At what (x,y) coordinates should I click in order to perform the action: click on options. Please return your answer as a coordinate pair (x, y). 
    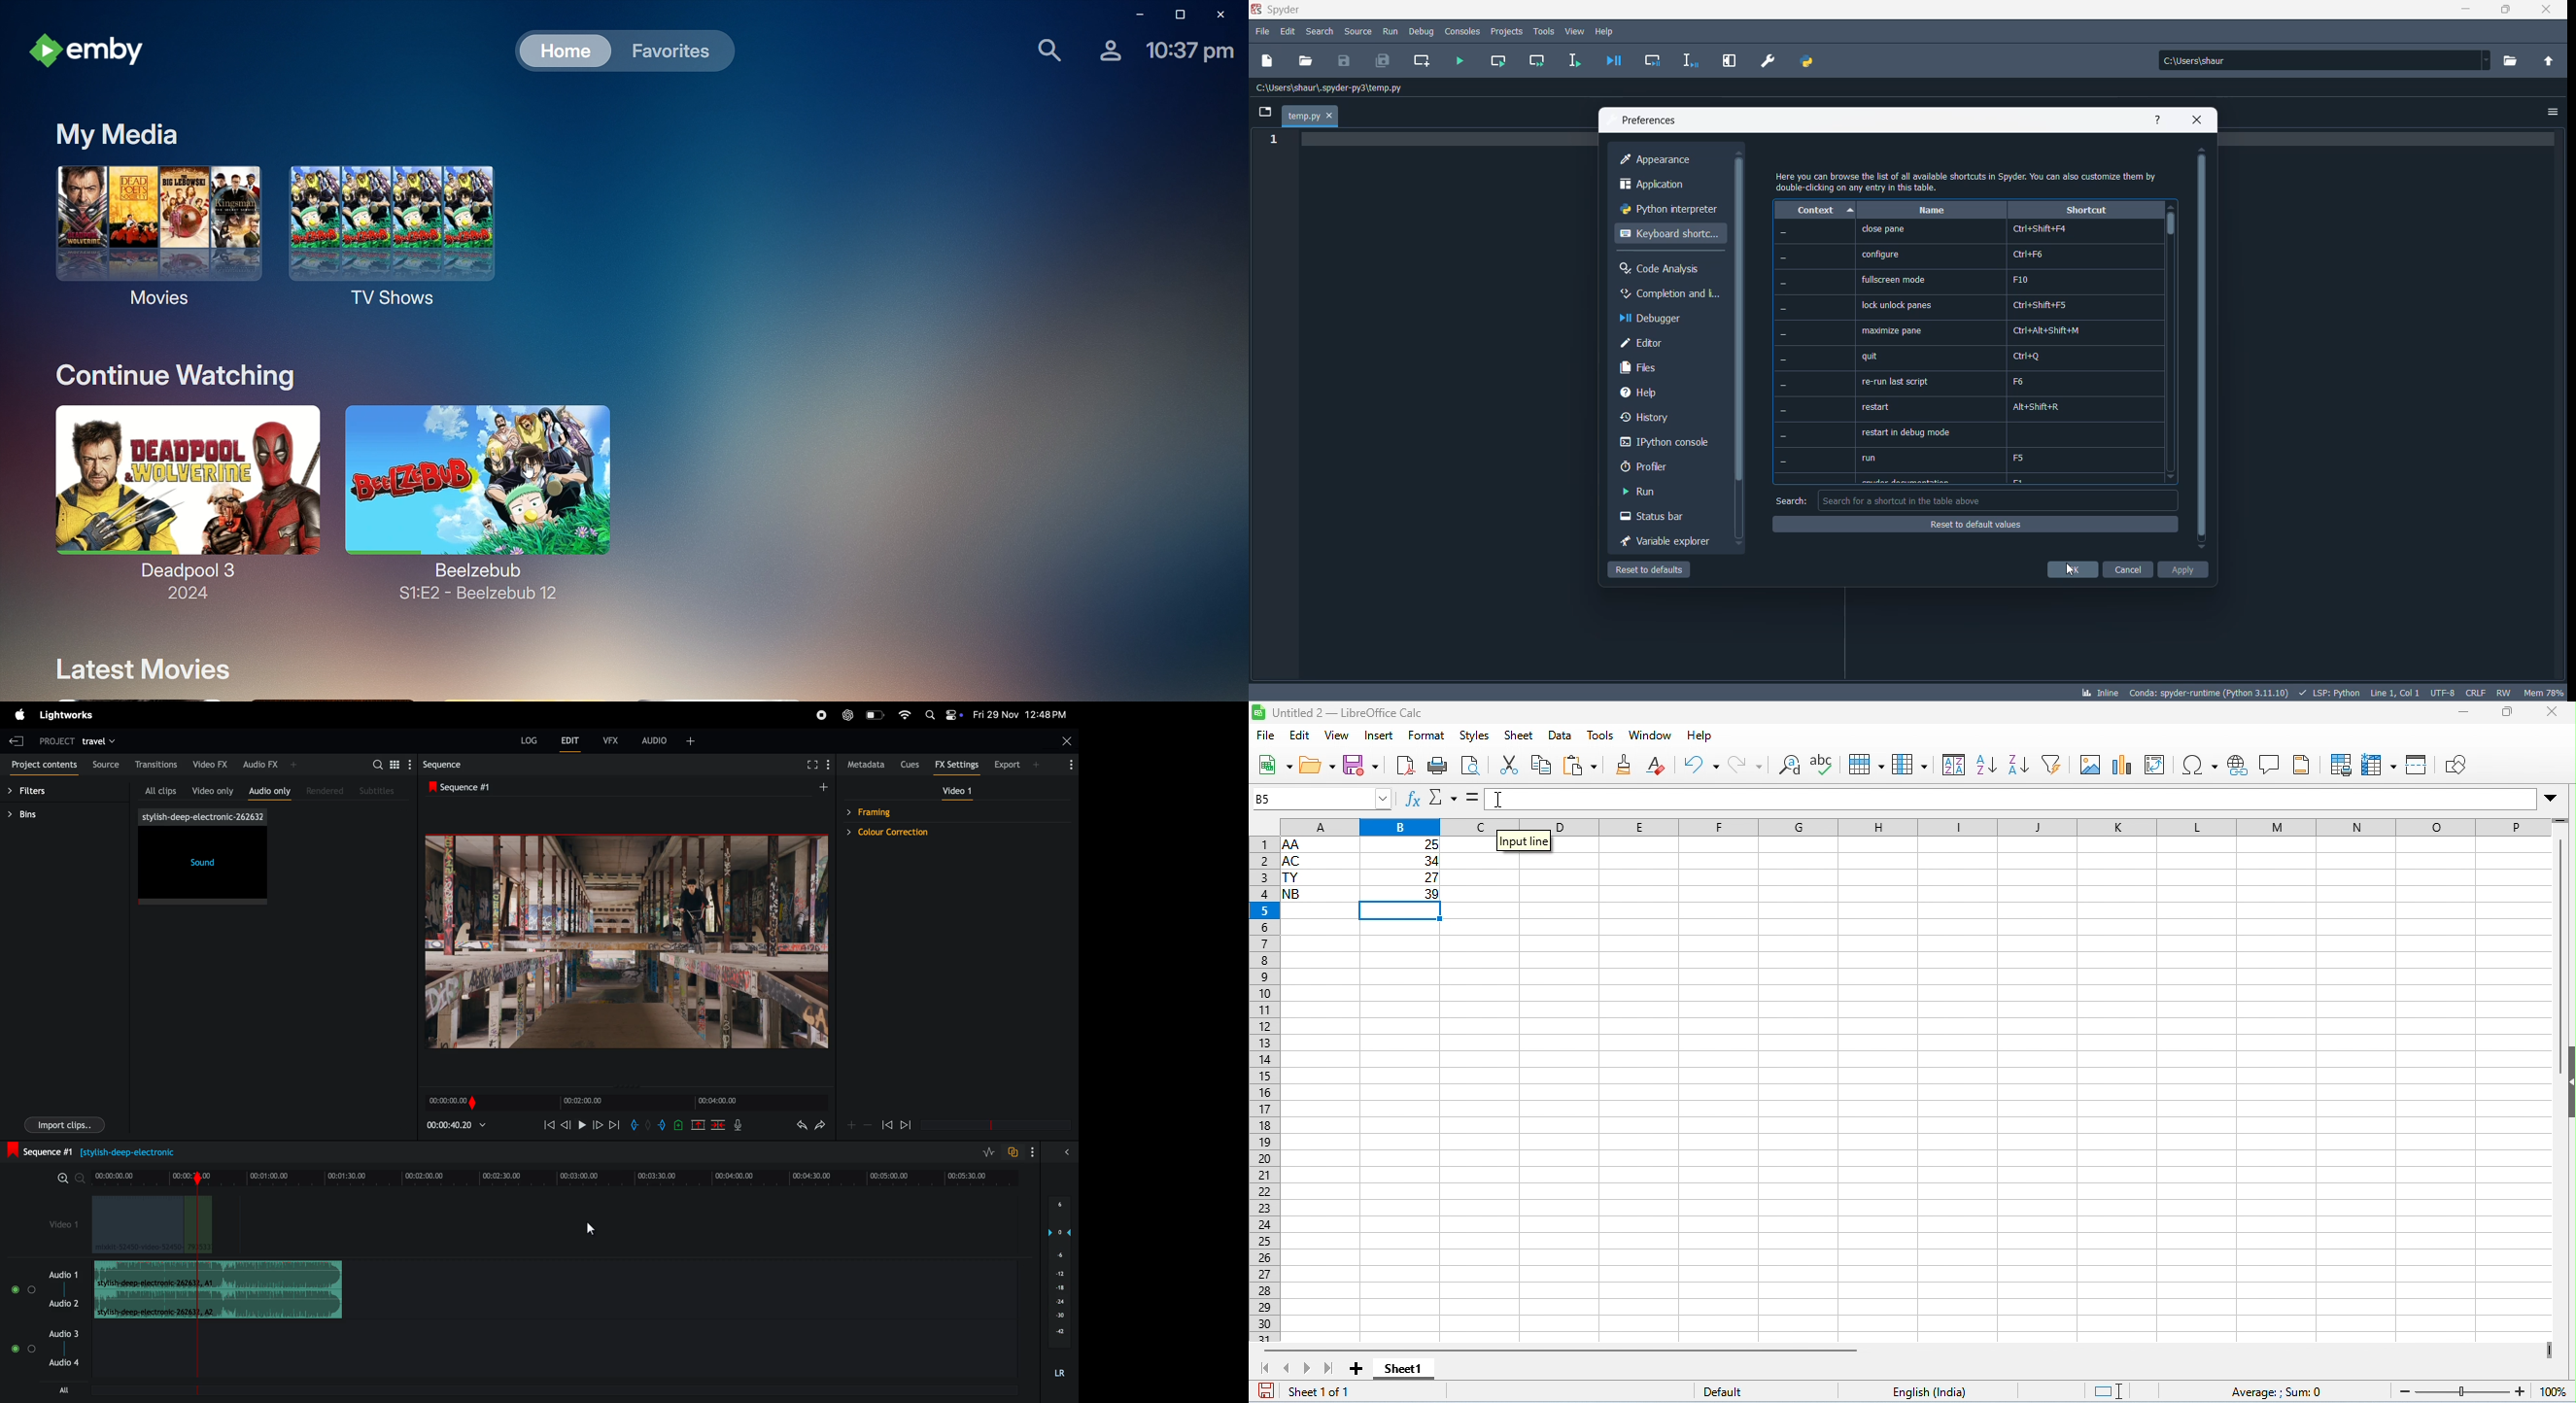
    Looking at the image, I should click on (1067, 766).